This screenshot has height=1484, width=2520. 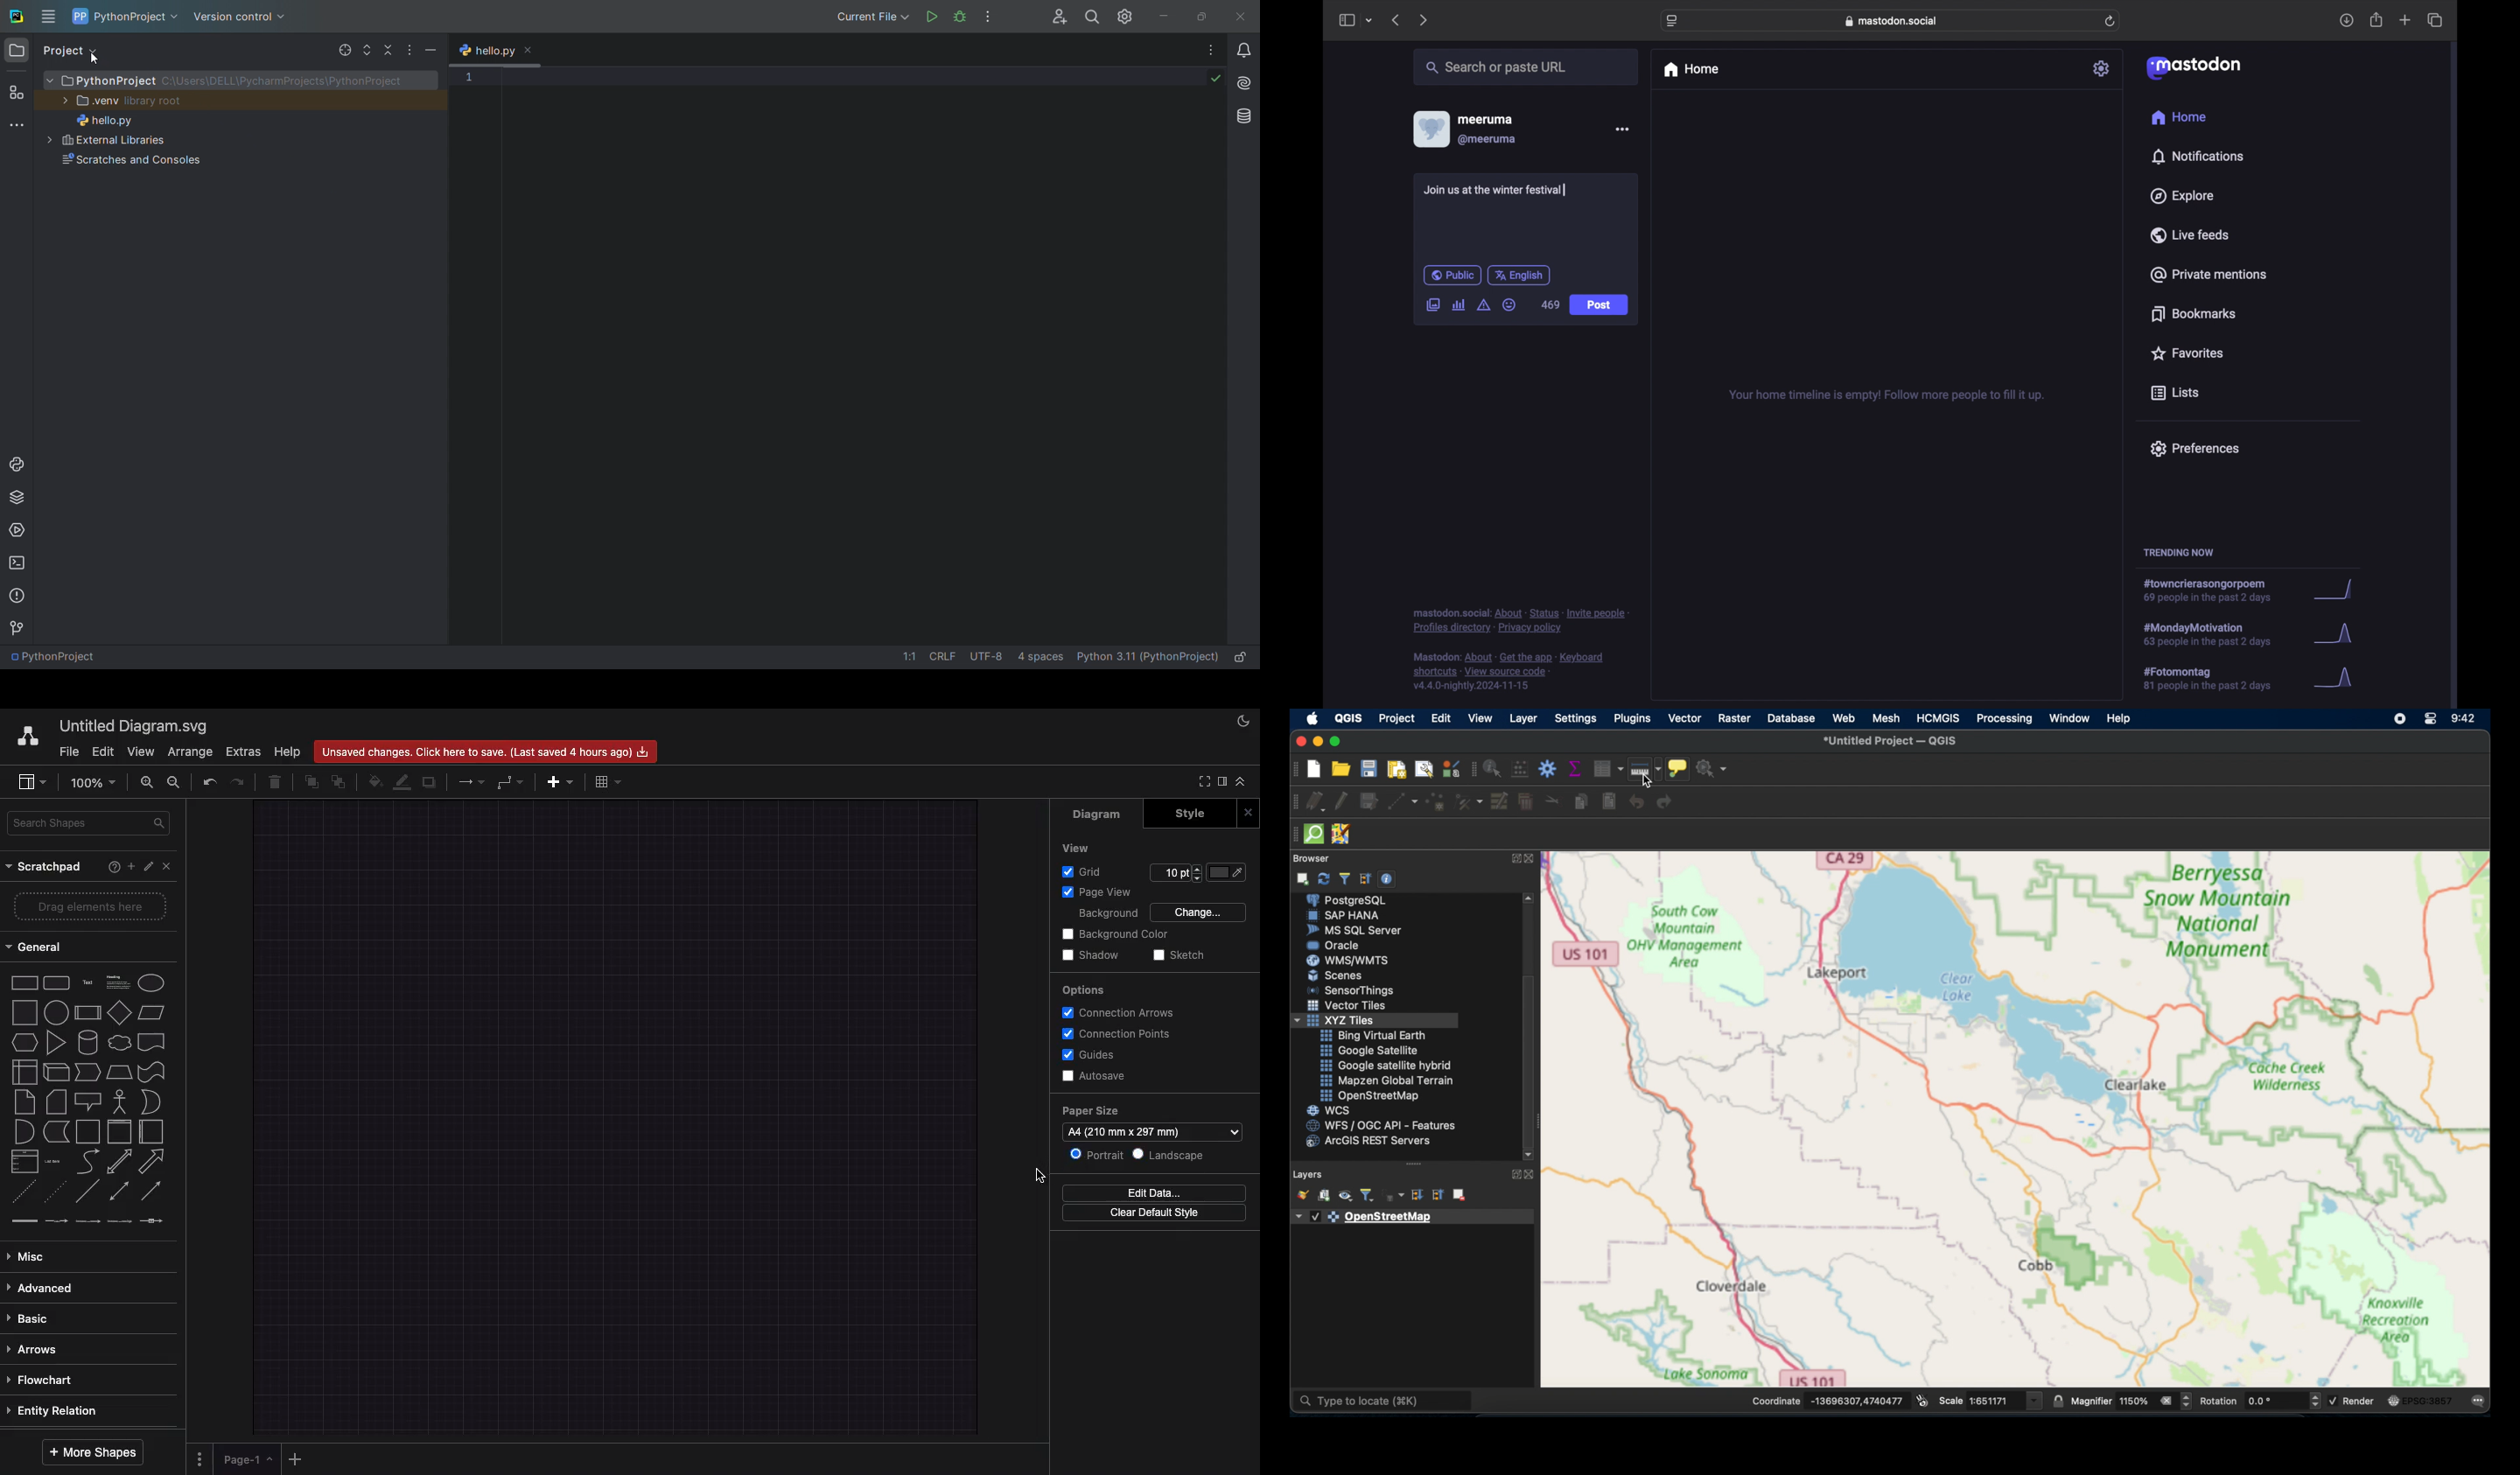 I want to click on Autosave, so click(x=1097, y=1077).